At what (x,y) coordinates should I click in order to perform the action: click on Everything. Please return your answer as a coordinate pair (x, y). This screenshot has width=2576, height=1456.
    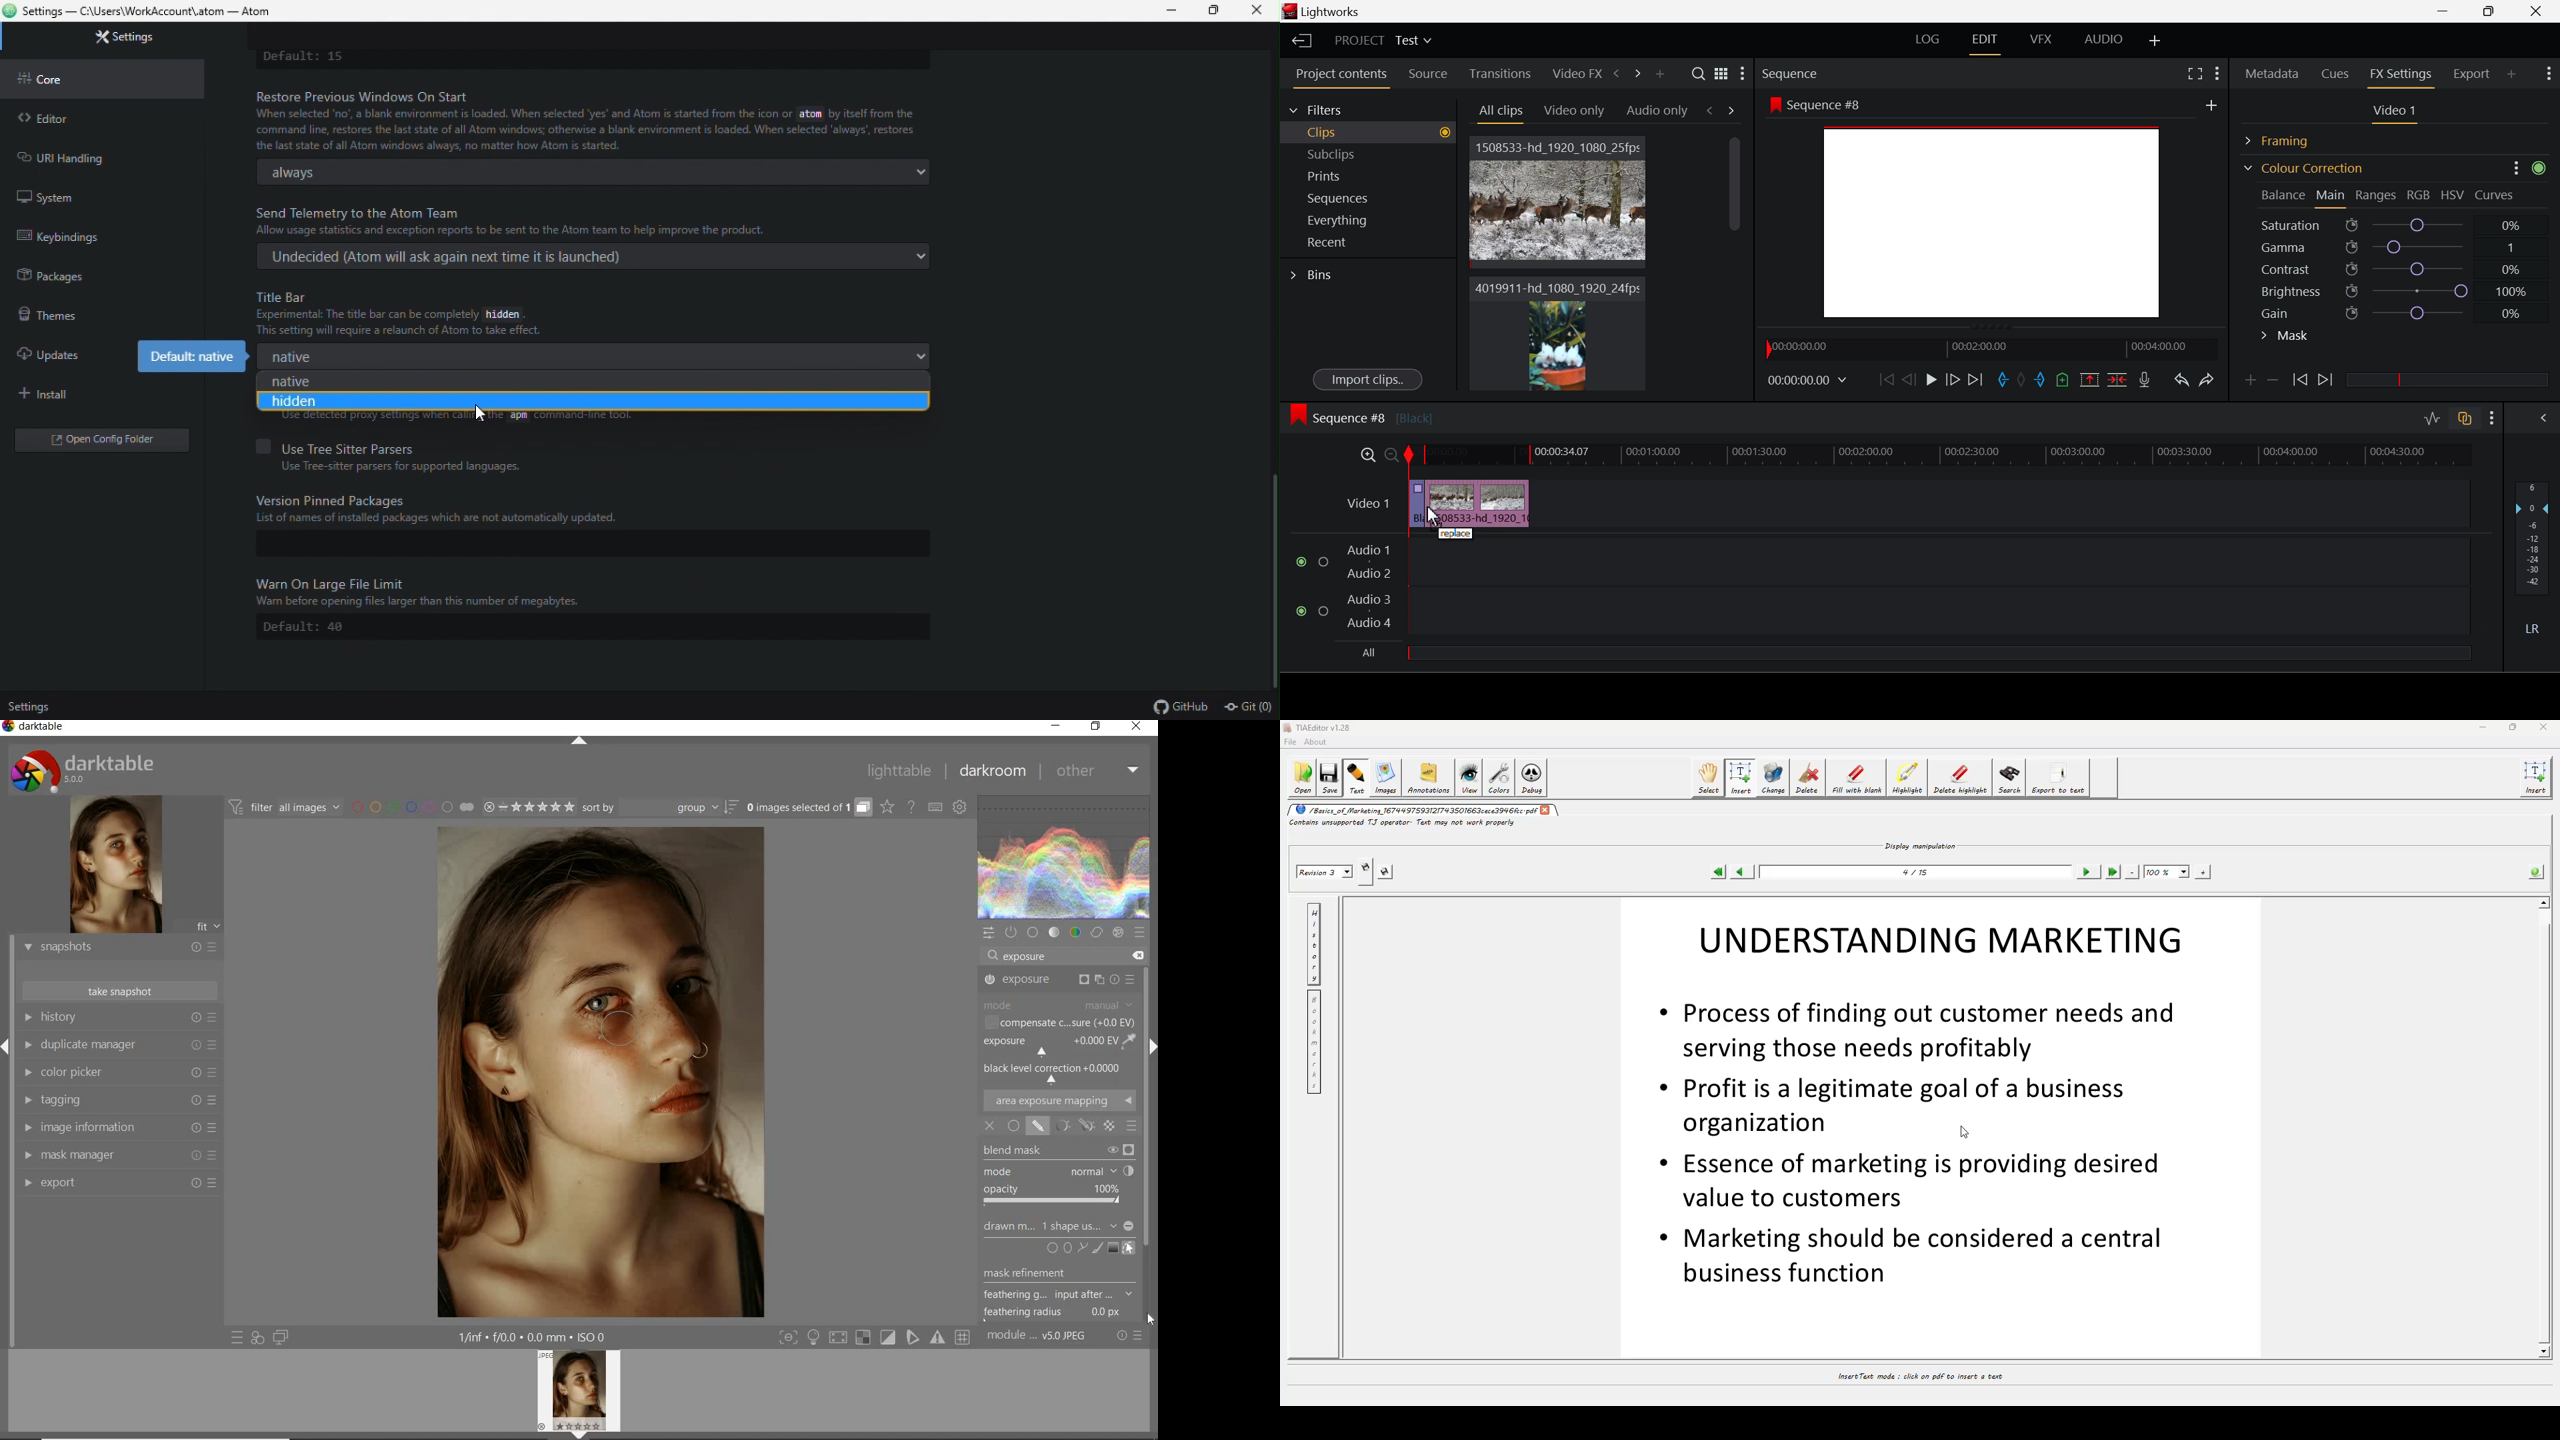
    Looking at the image, I should click on (1339, 220).